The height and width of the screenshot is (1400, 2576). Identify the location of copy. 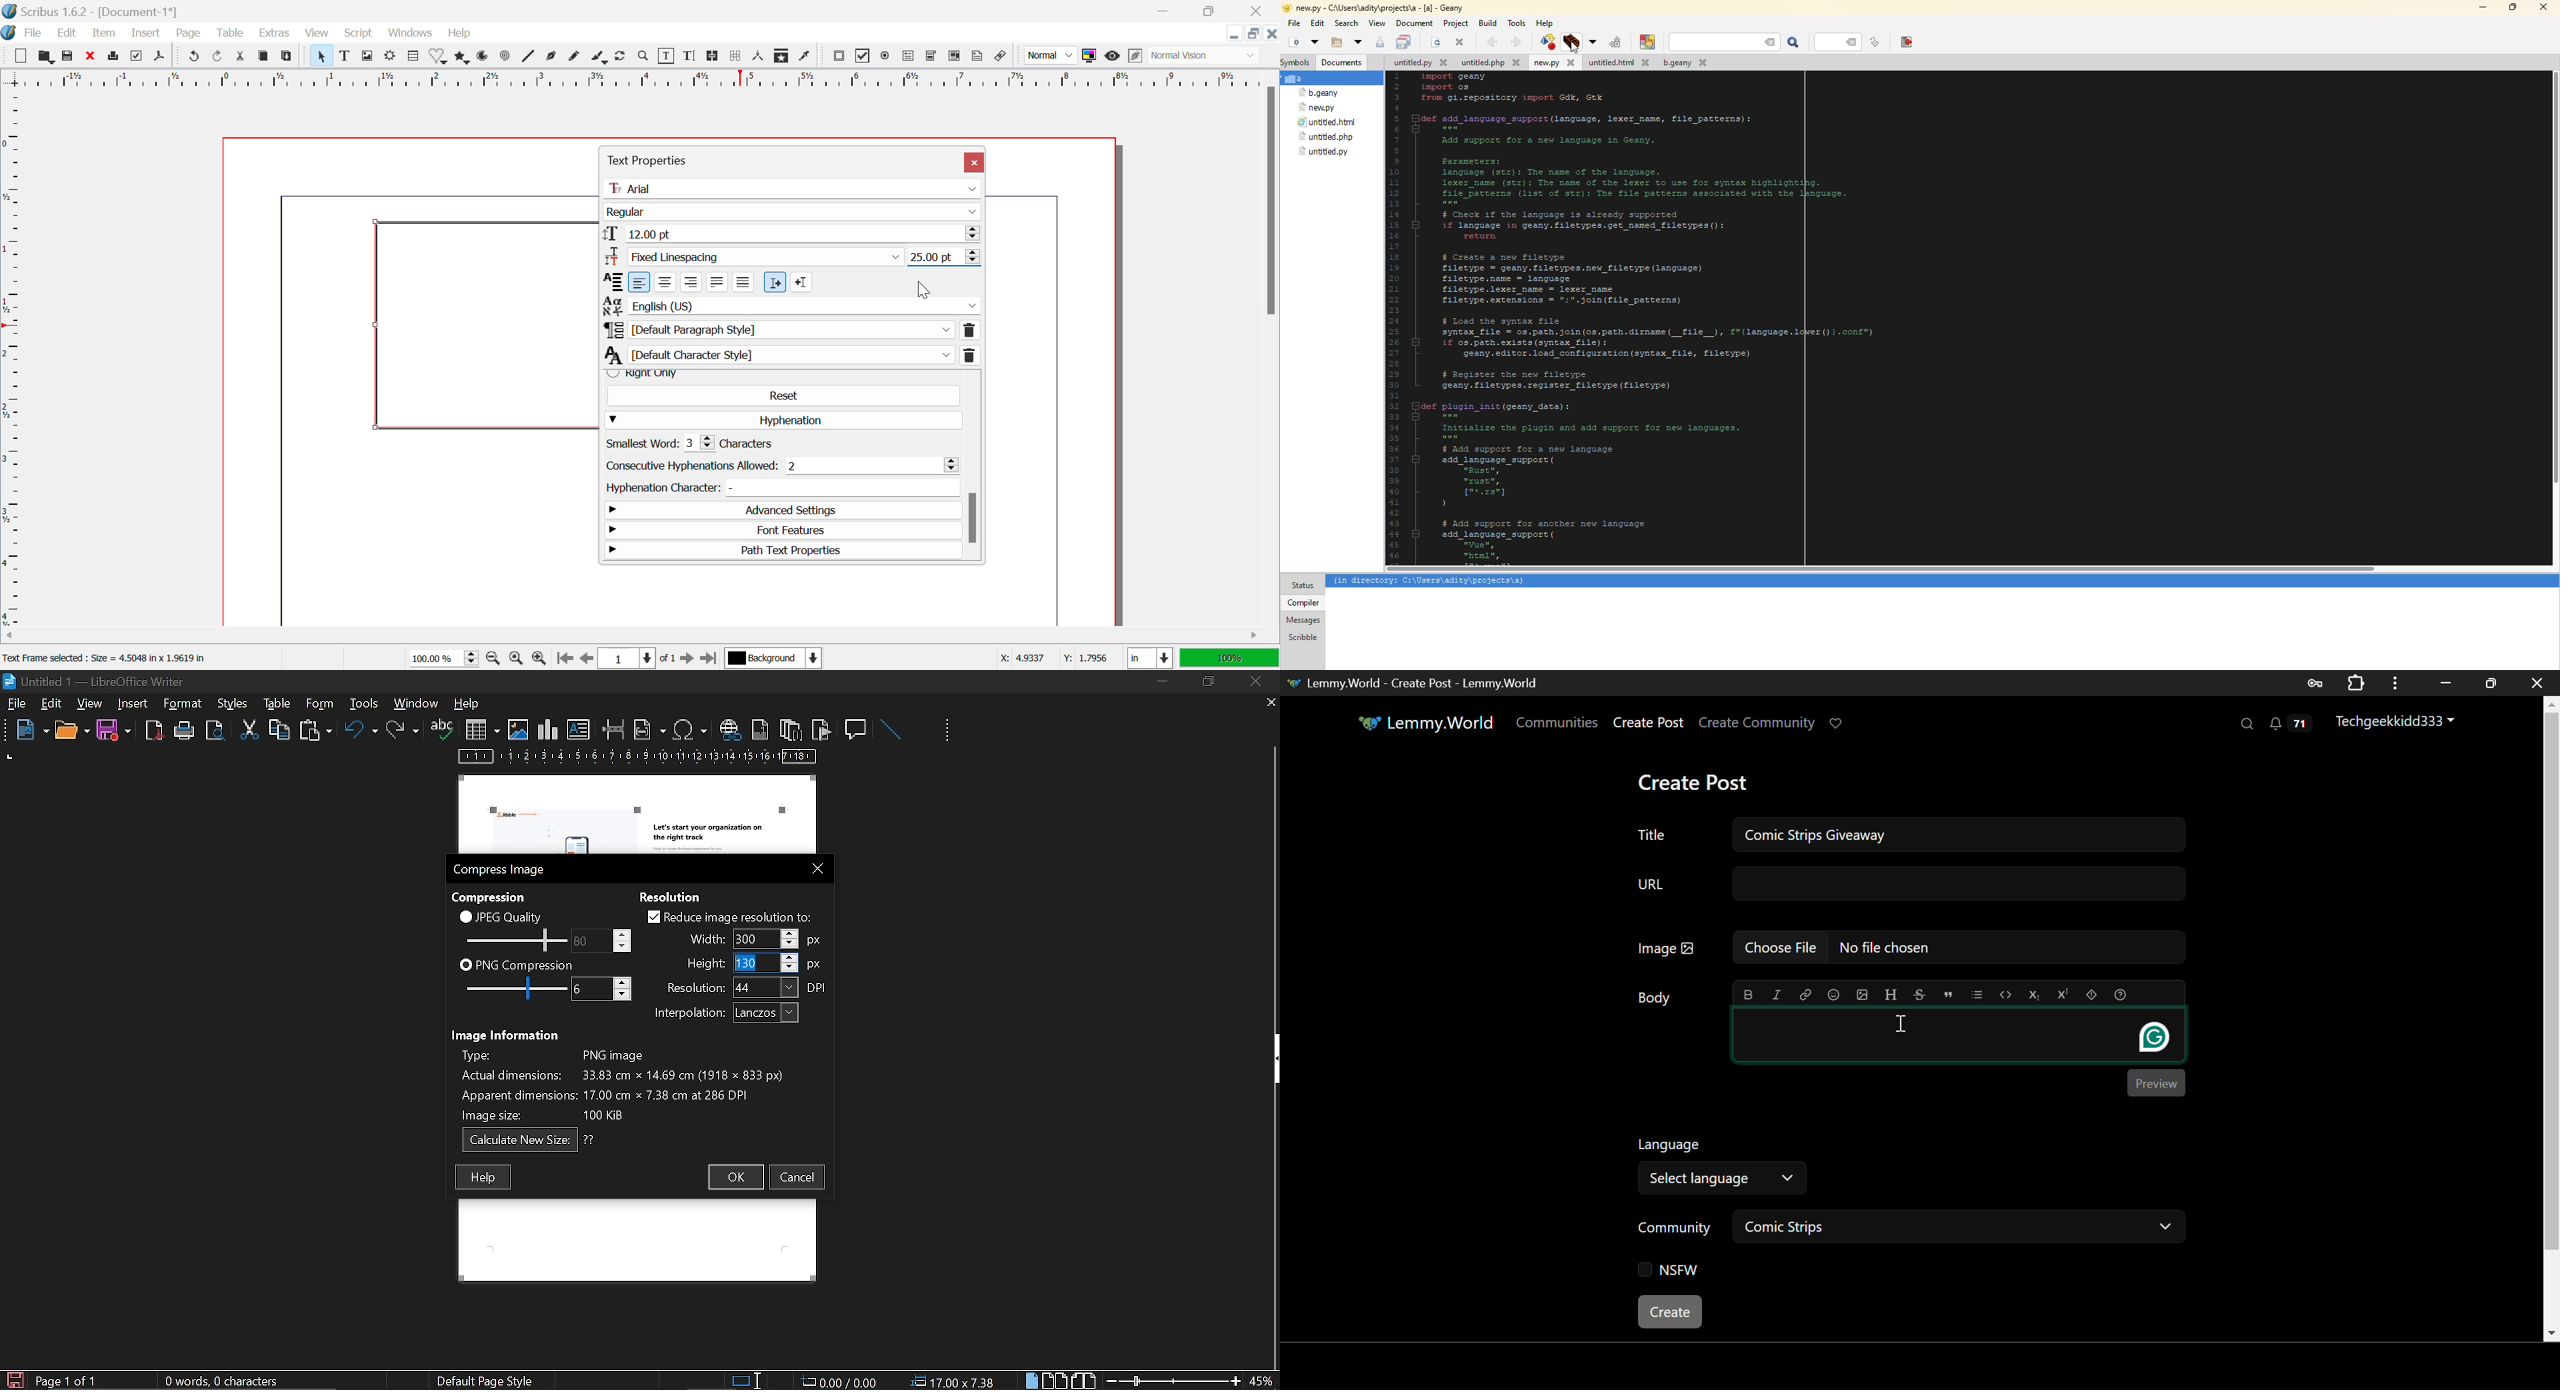
(279, 729).